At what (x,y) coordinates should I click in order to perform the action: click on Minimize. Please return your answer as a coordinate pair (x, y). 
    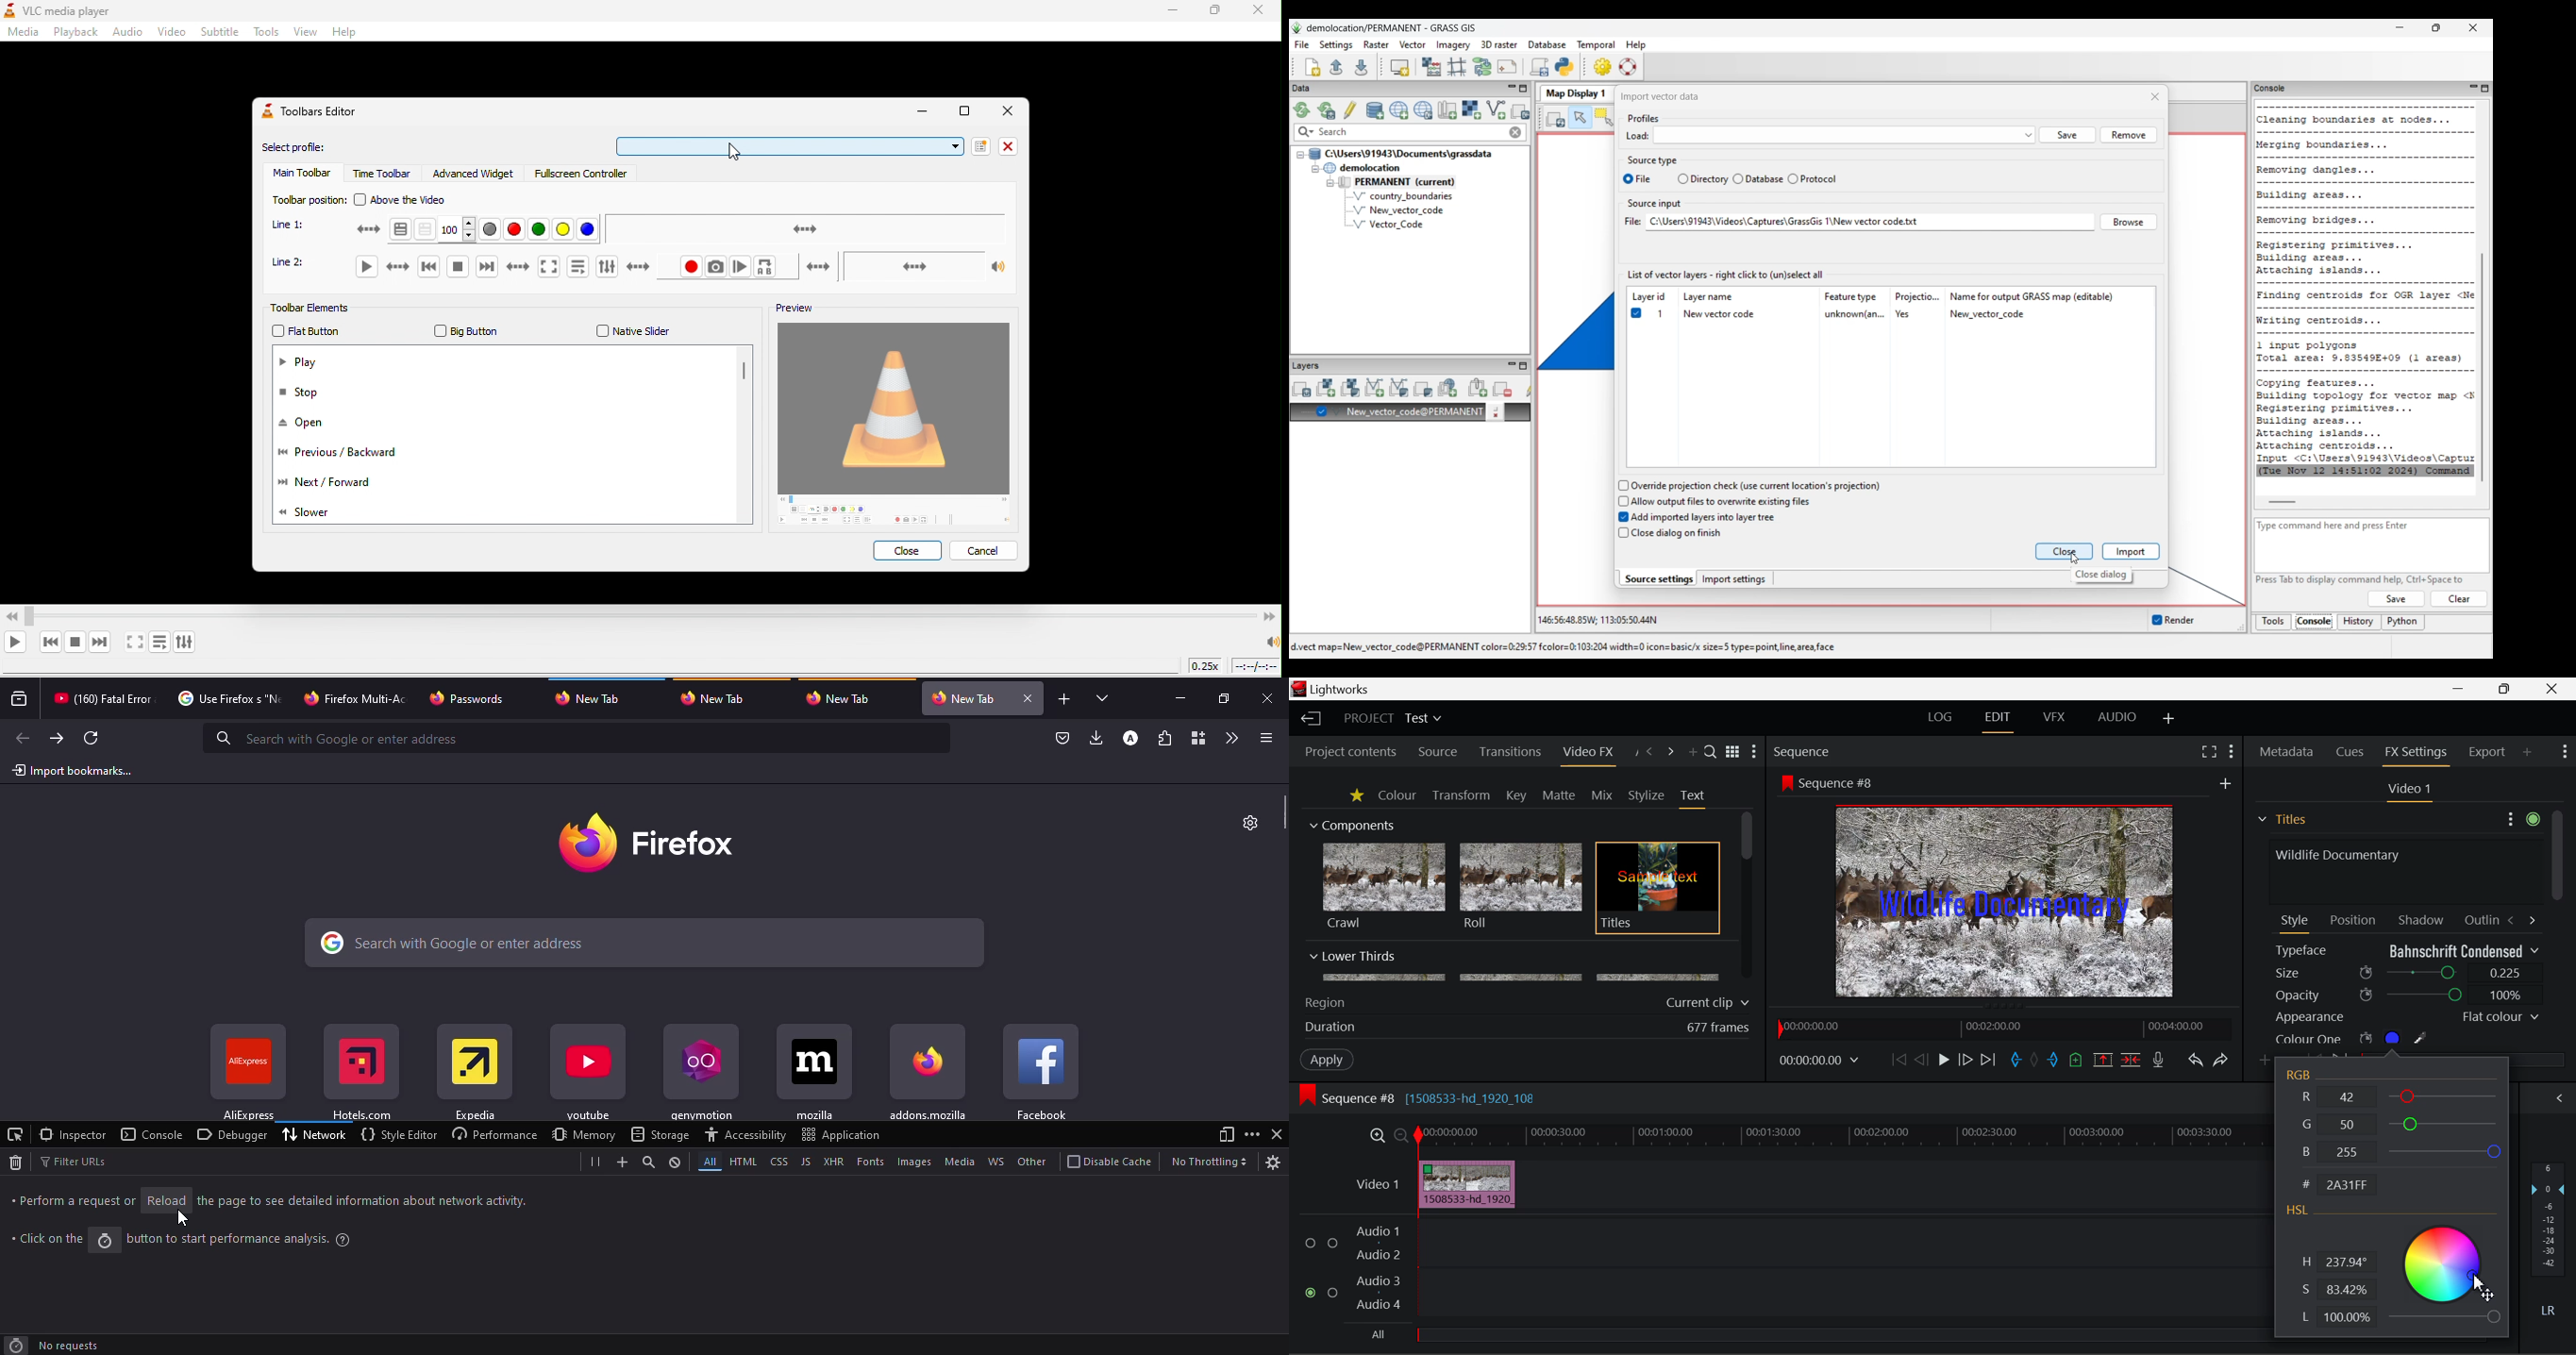
    Looking at the image, I should click on (2508, 688).